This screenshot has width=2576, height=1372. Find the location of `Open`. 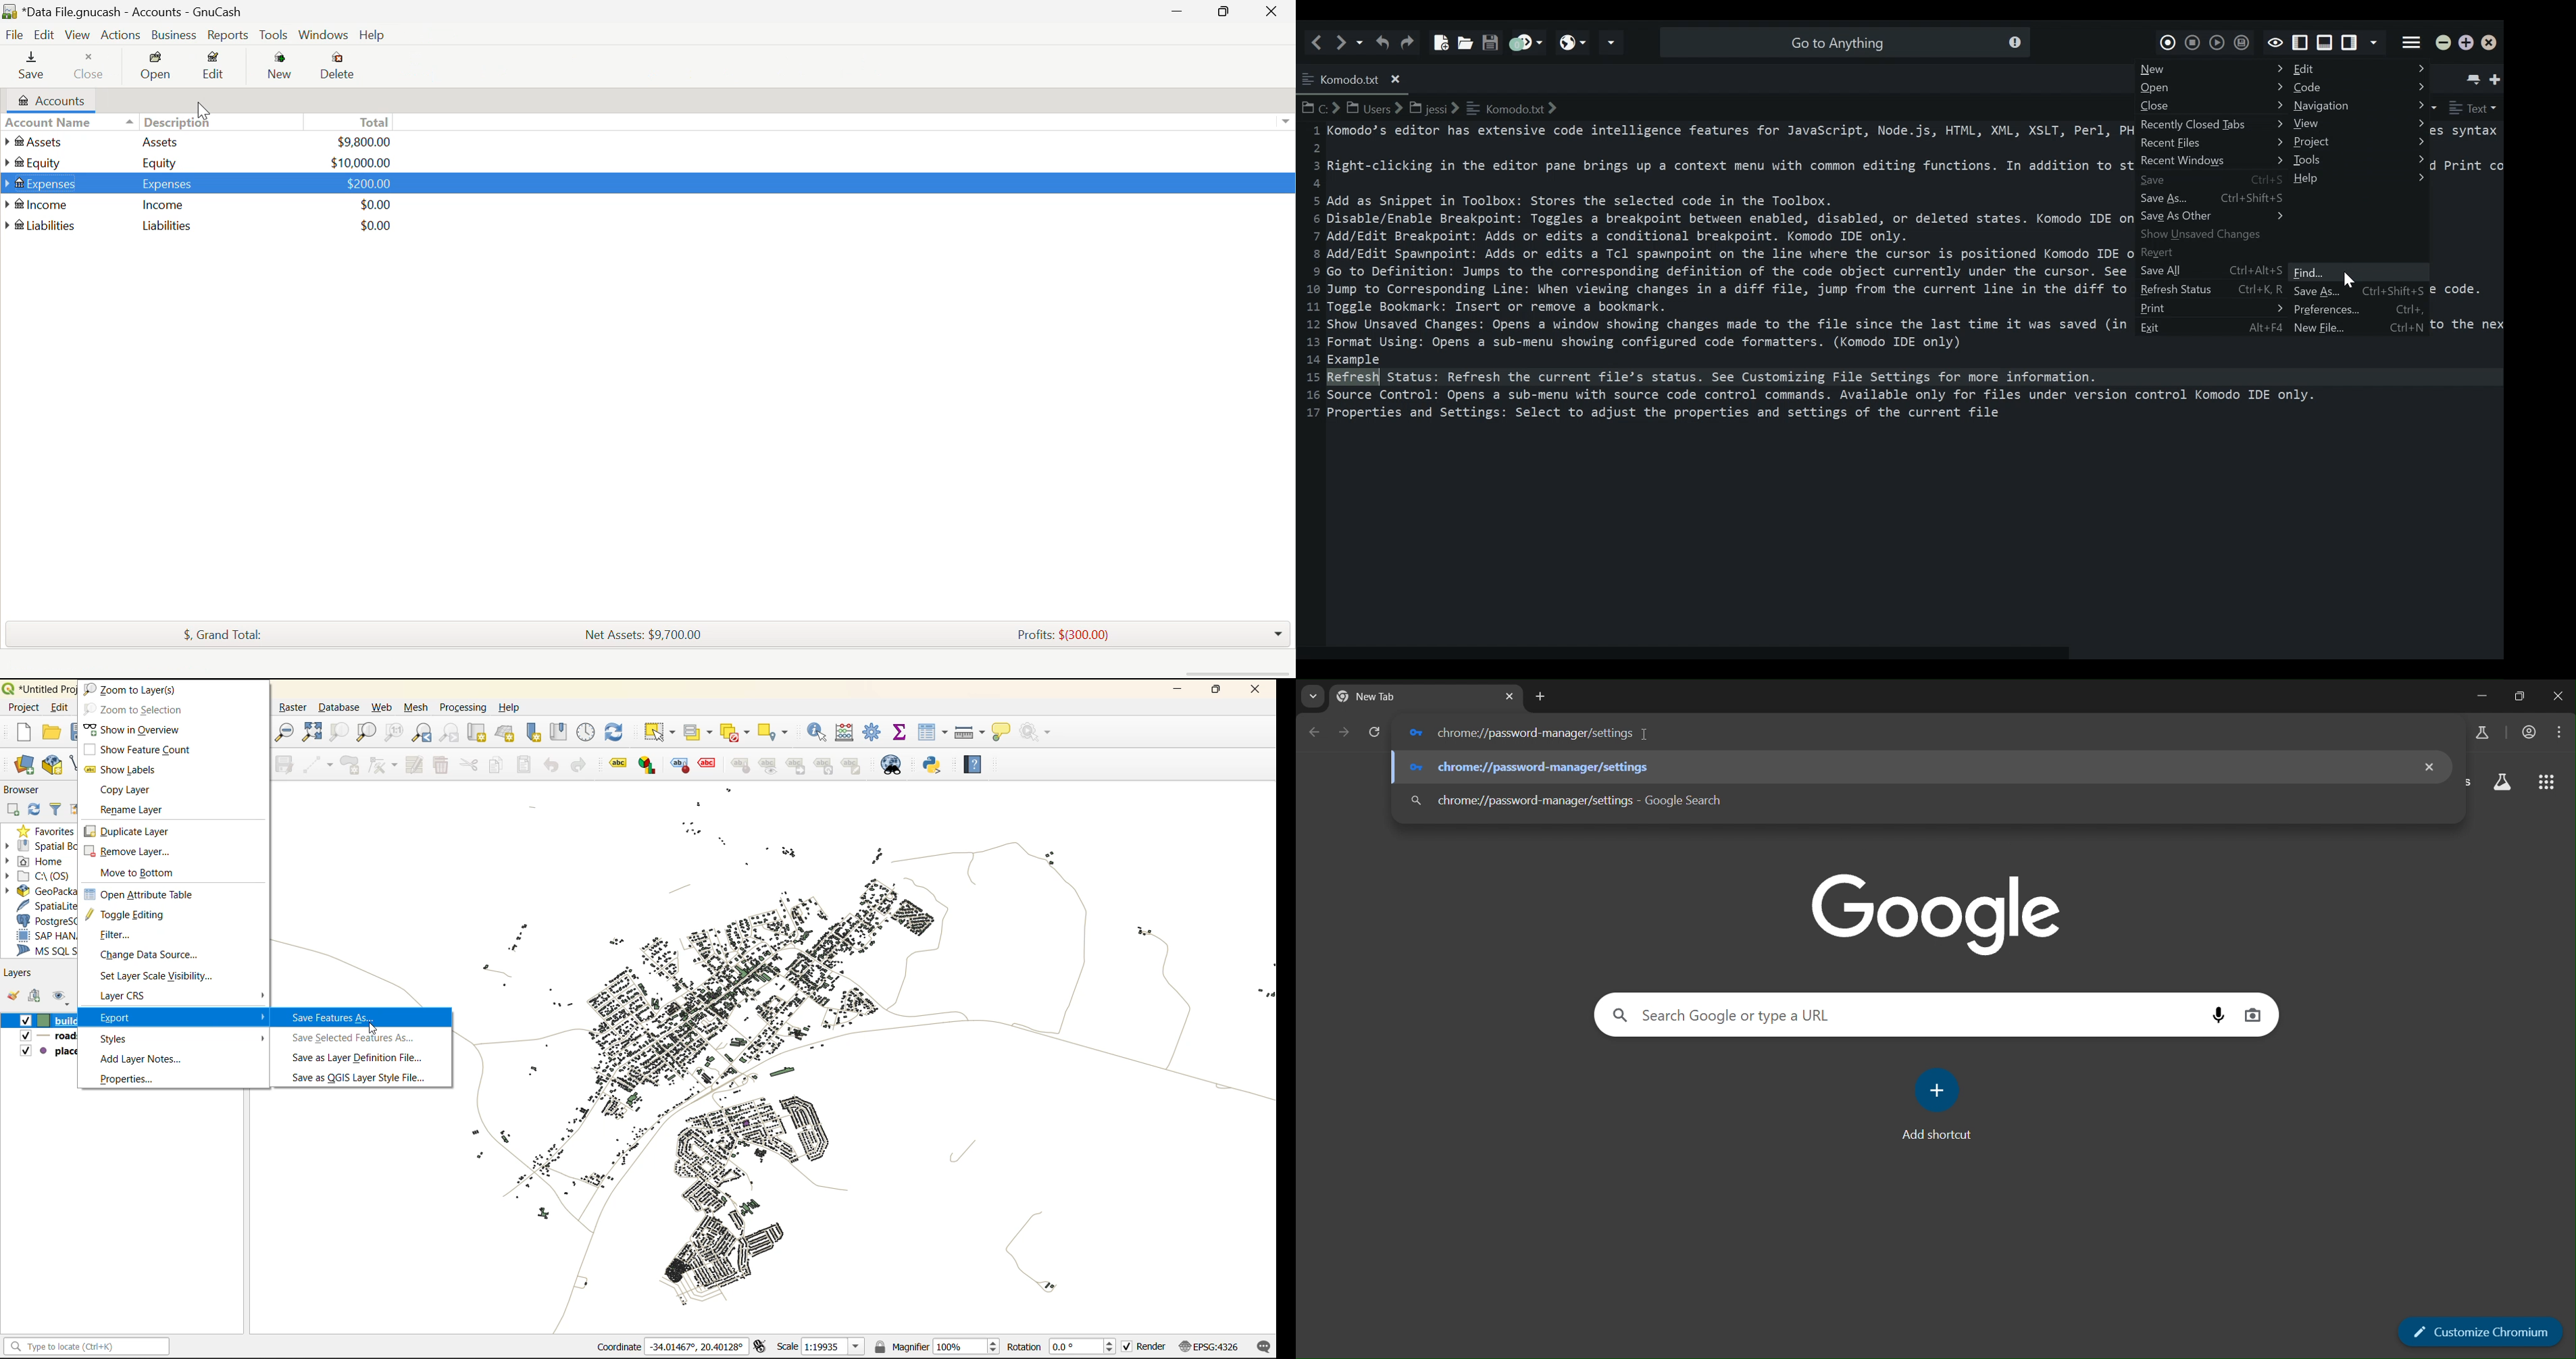

Open is located at coordinates (157, 66).